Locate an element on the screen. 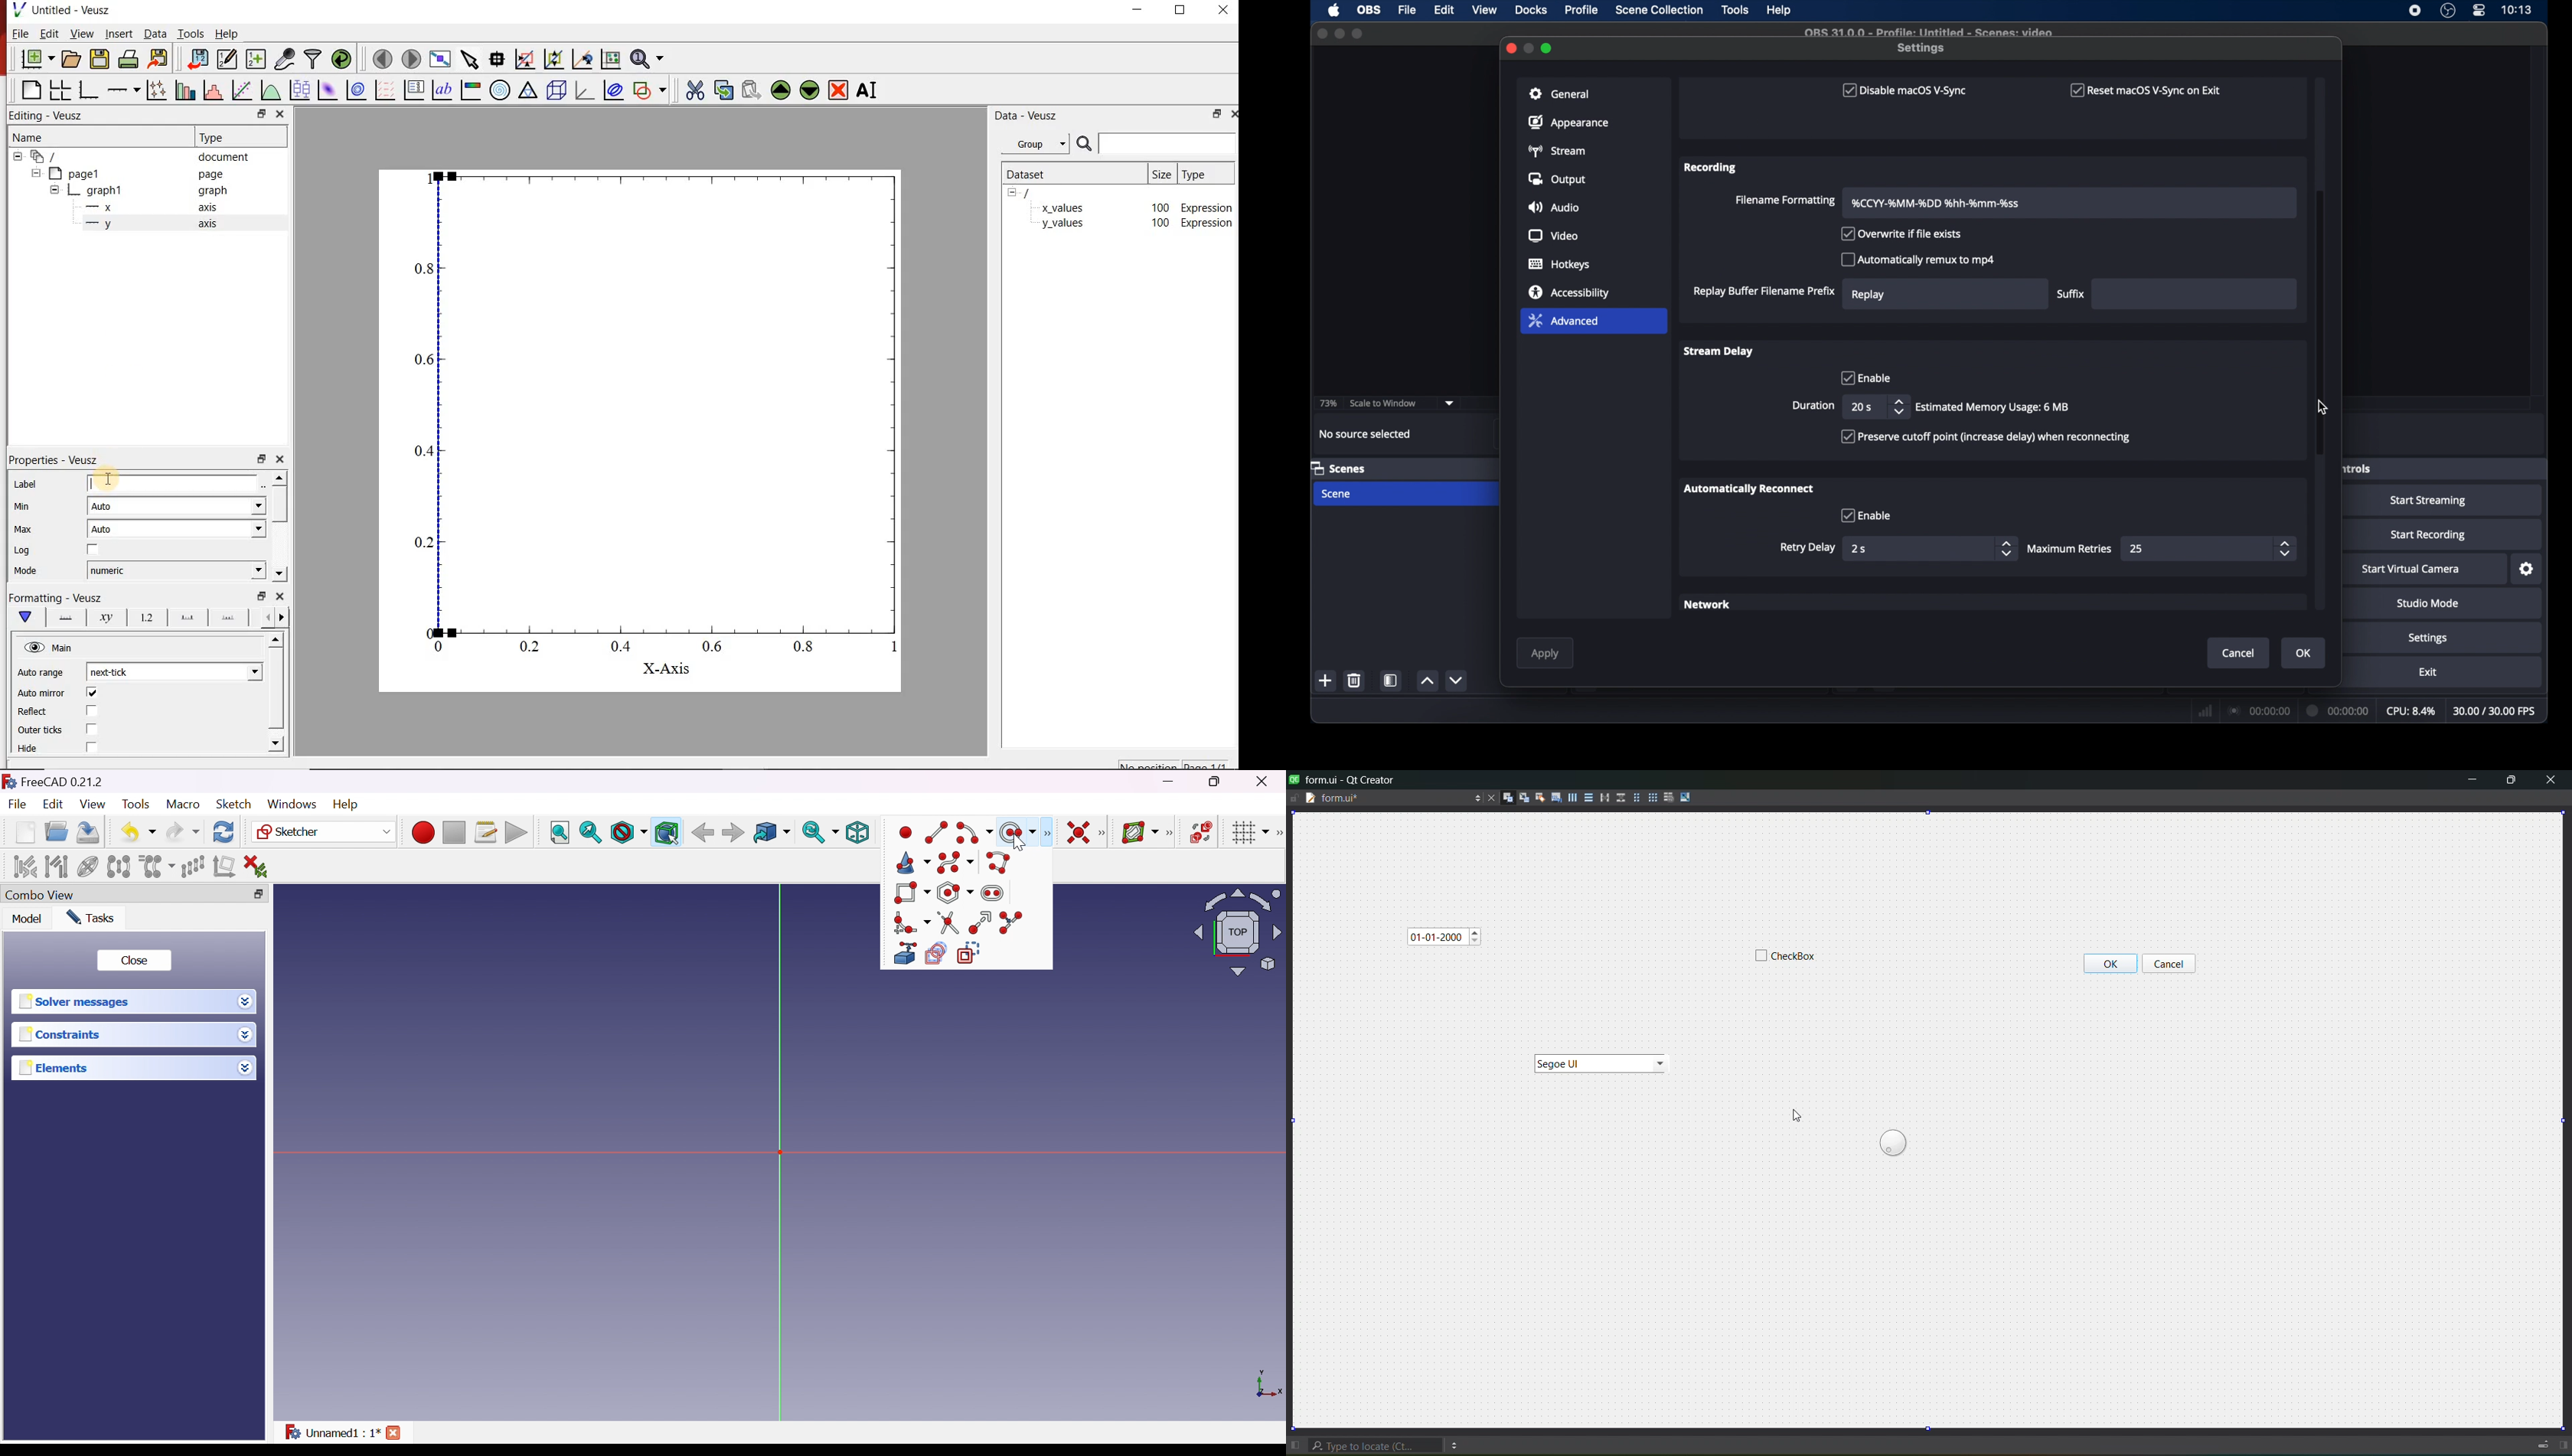 The width and height of the screenshot is (2576, 1456). Create point is located at coordinates (907, 832).